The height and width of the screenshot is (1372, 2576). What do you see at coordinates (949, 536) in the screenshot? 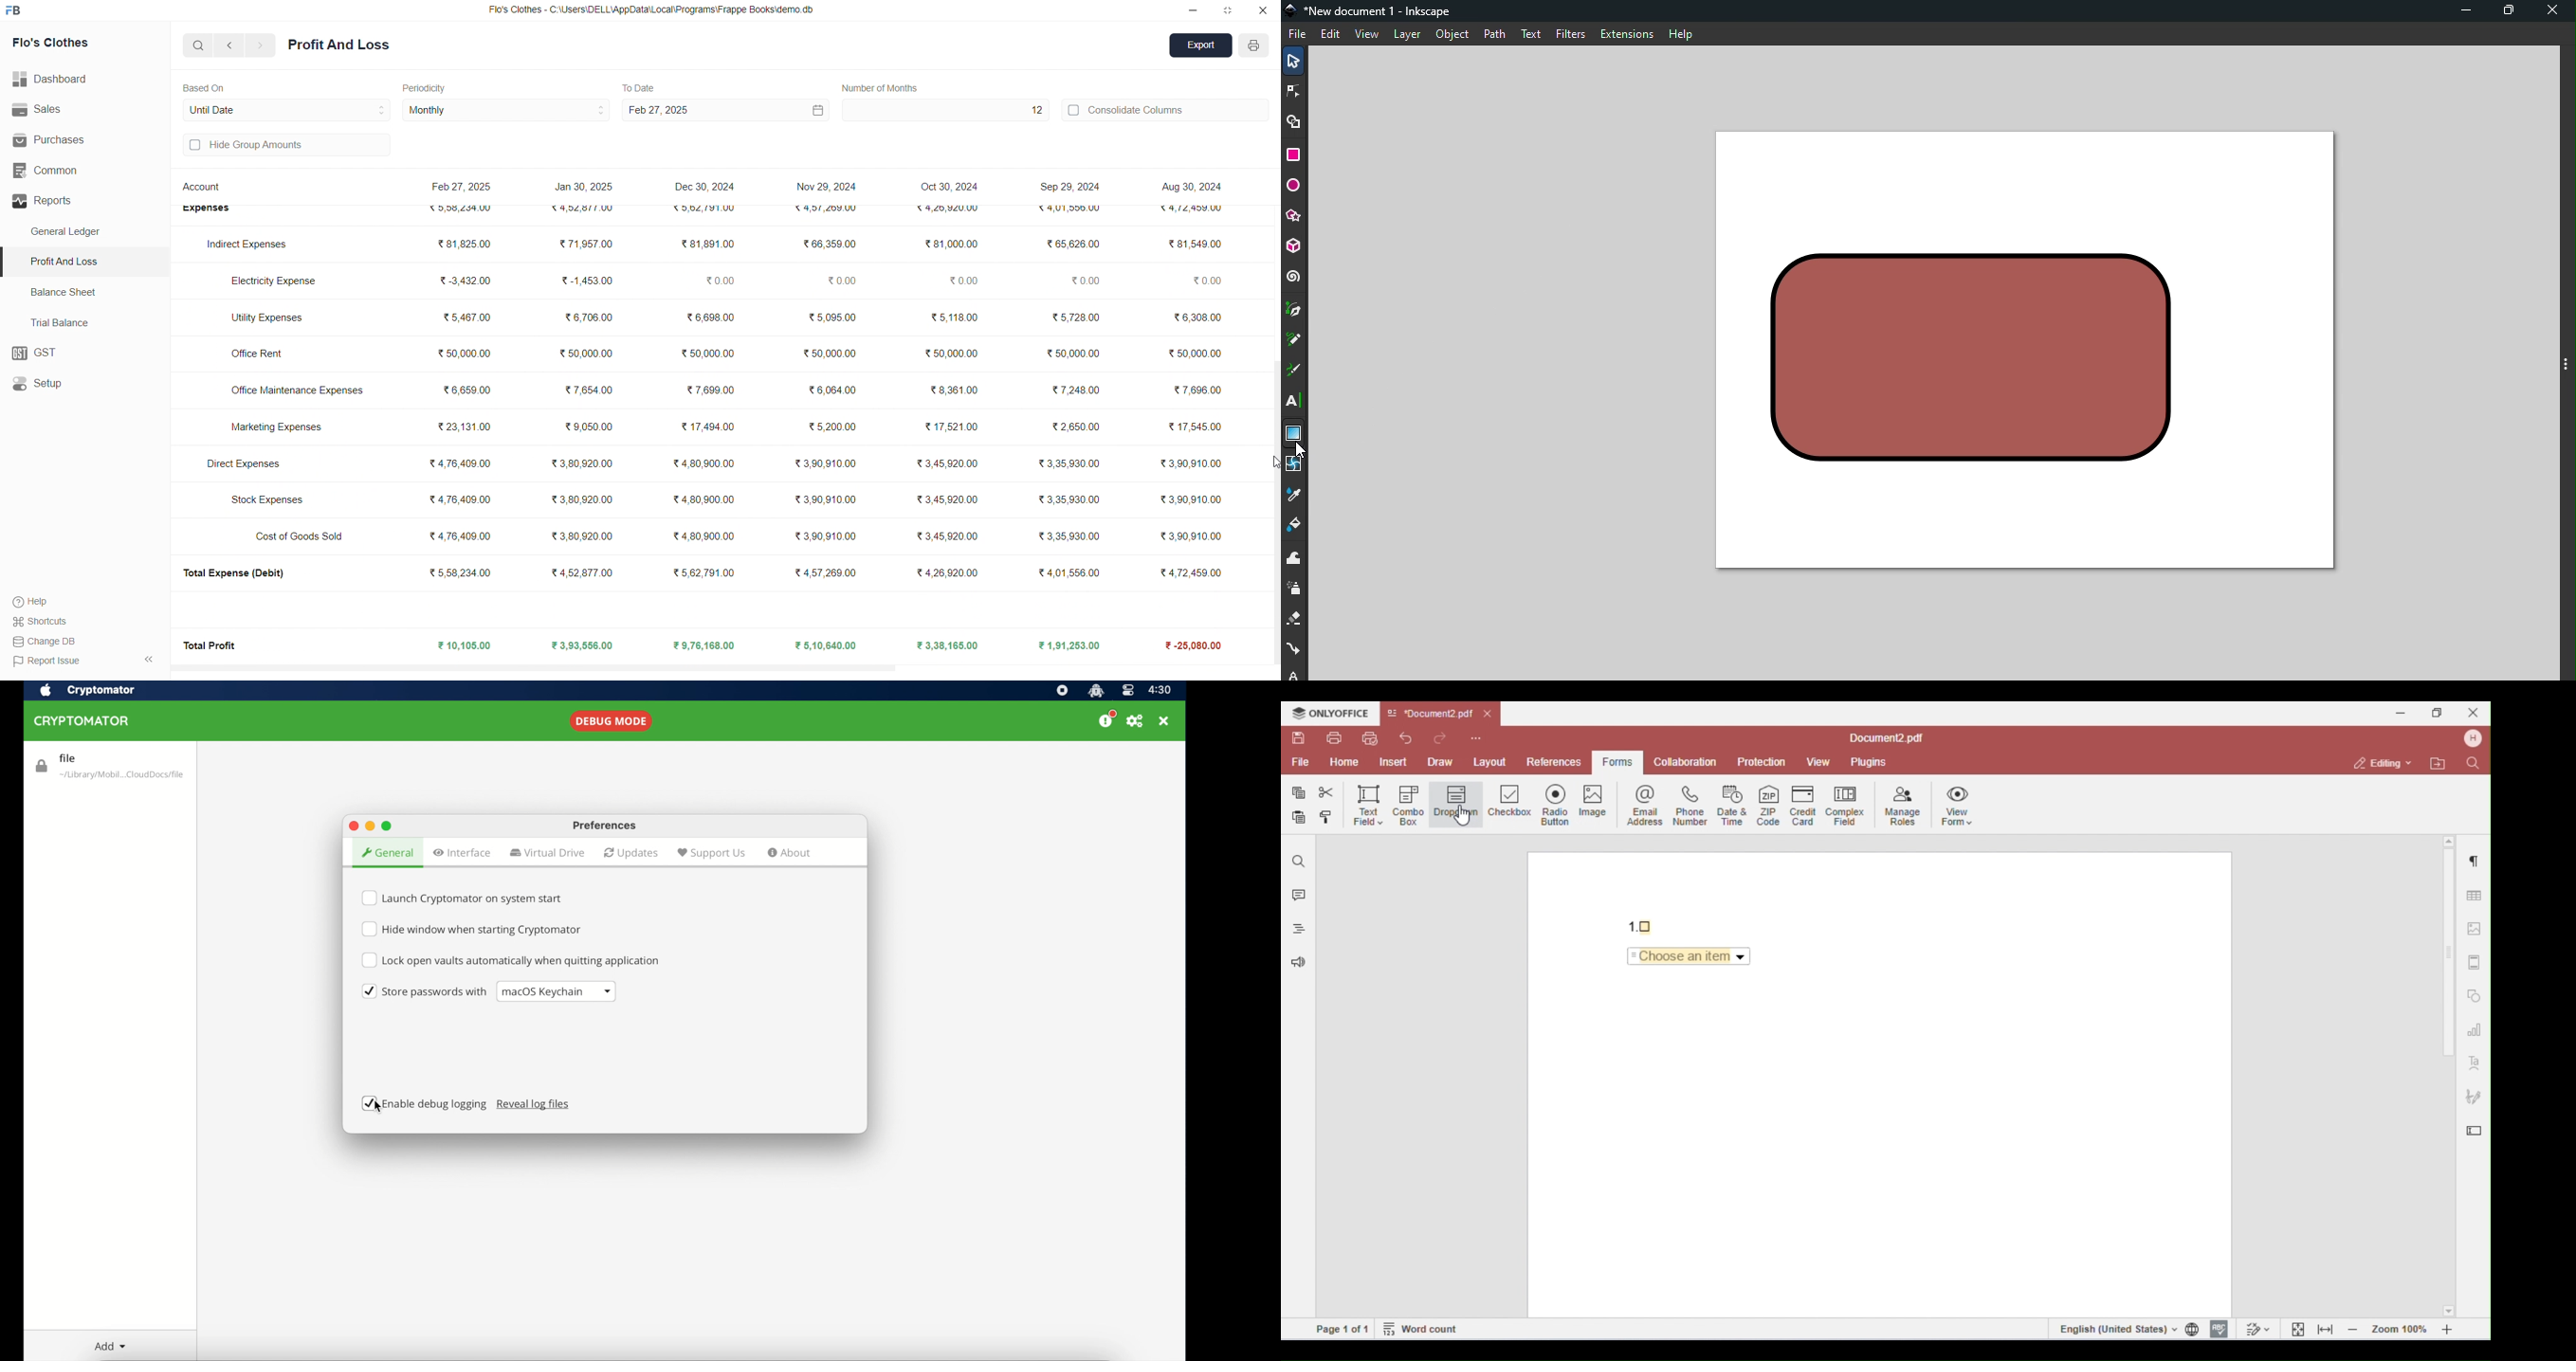
I see `₹3,45,920.00` at bounding box center [949, 536].